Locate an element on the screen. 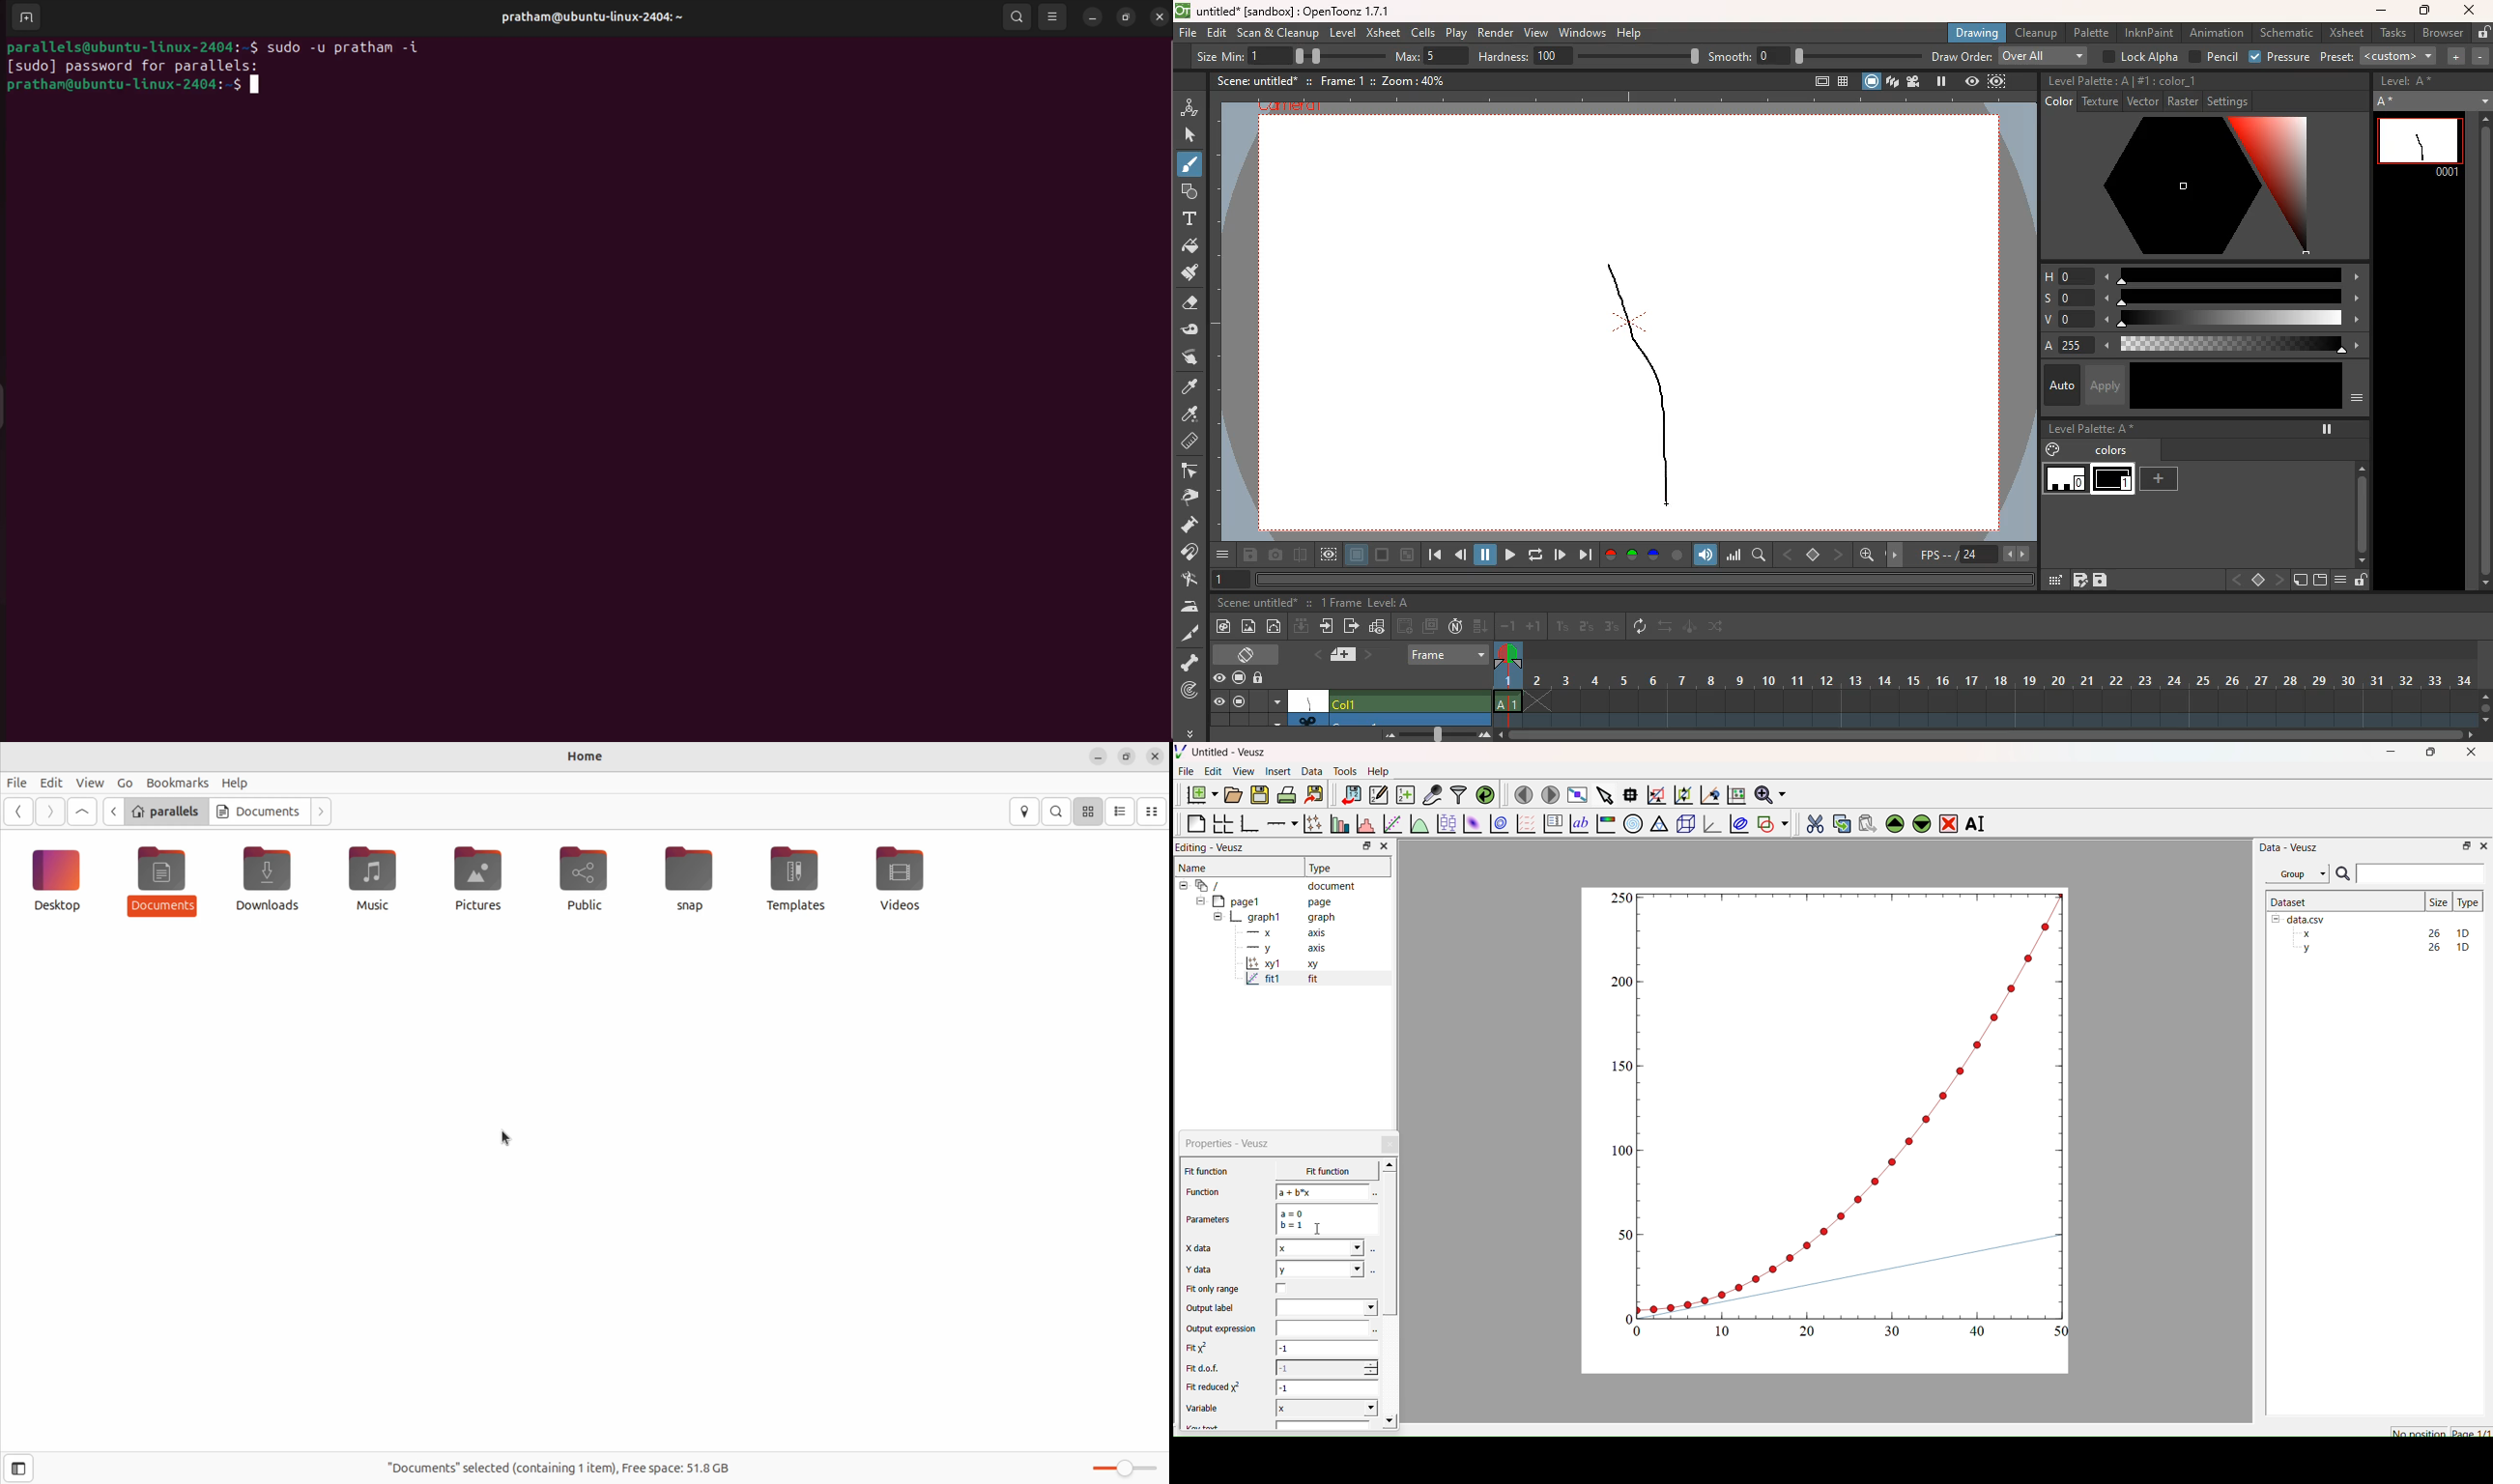 The width and height of the screenshot is (2520, 1484). resize is located at coordinates (1126, 17).